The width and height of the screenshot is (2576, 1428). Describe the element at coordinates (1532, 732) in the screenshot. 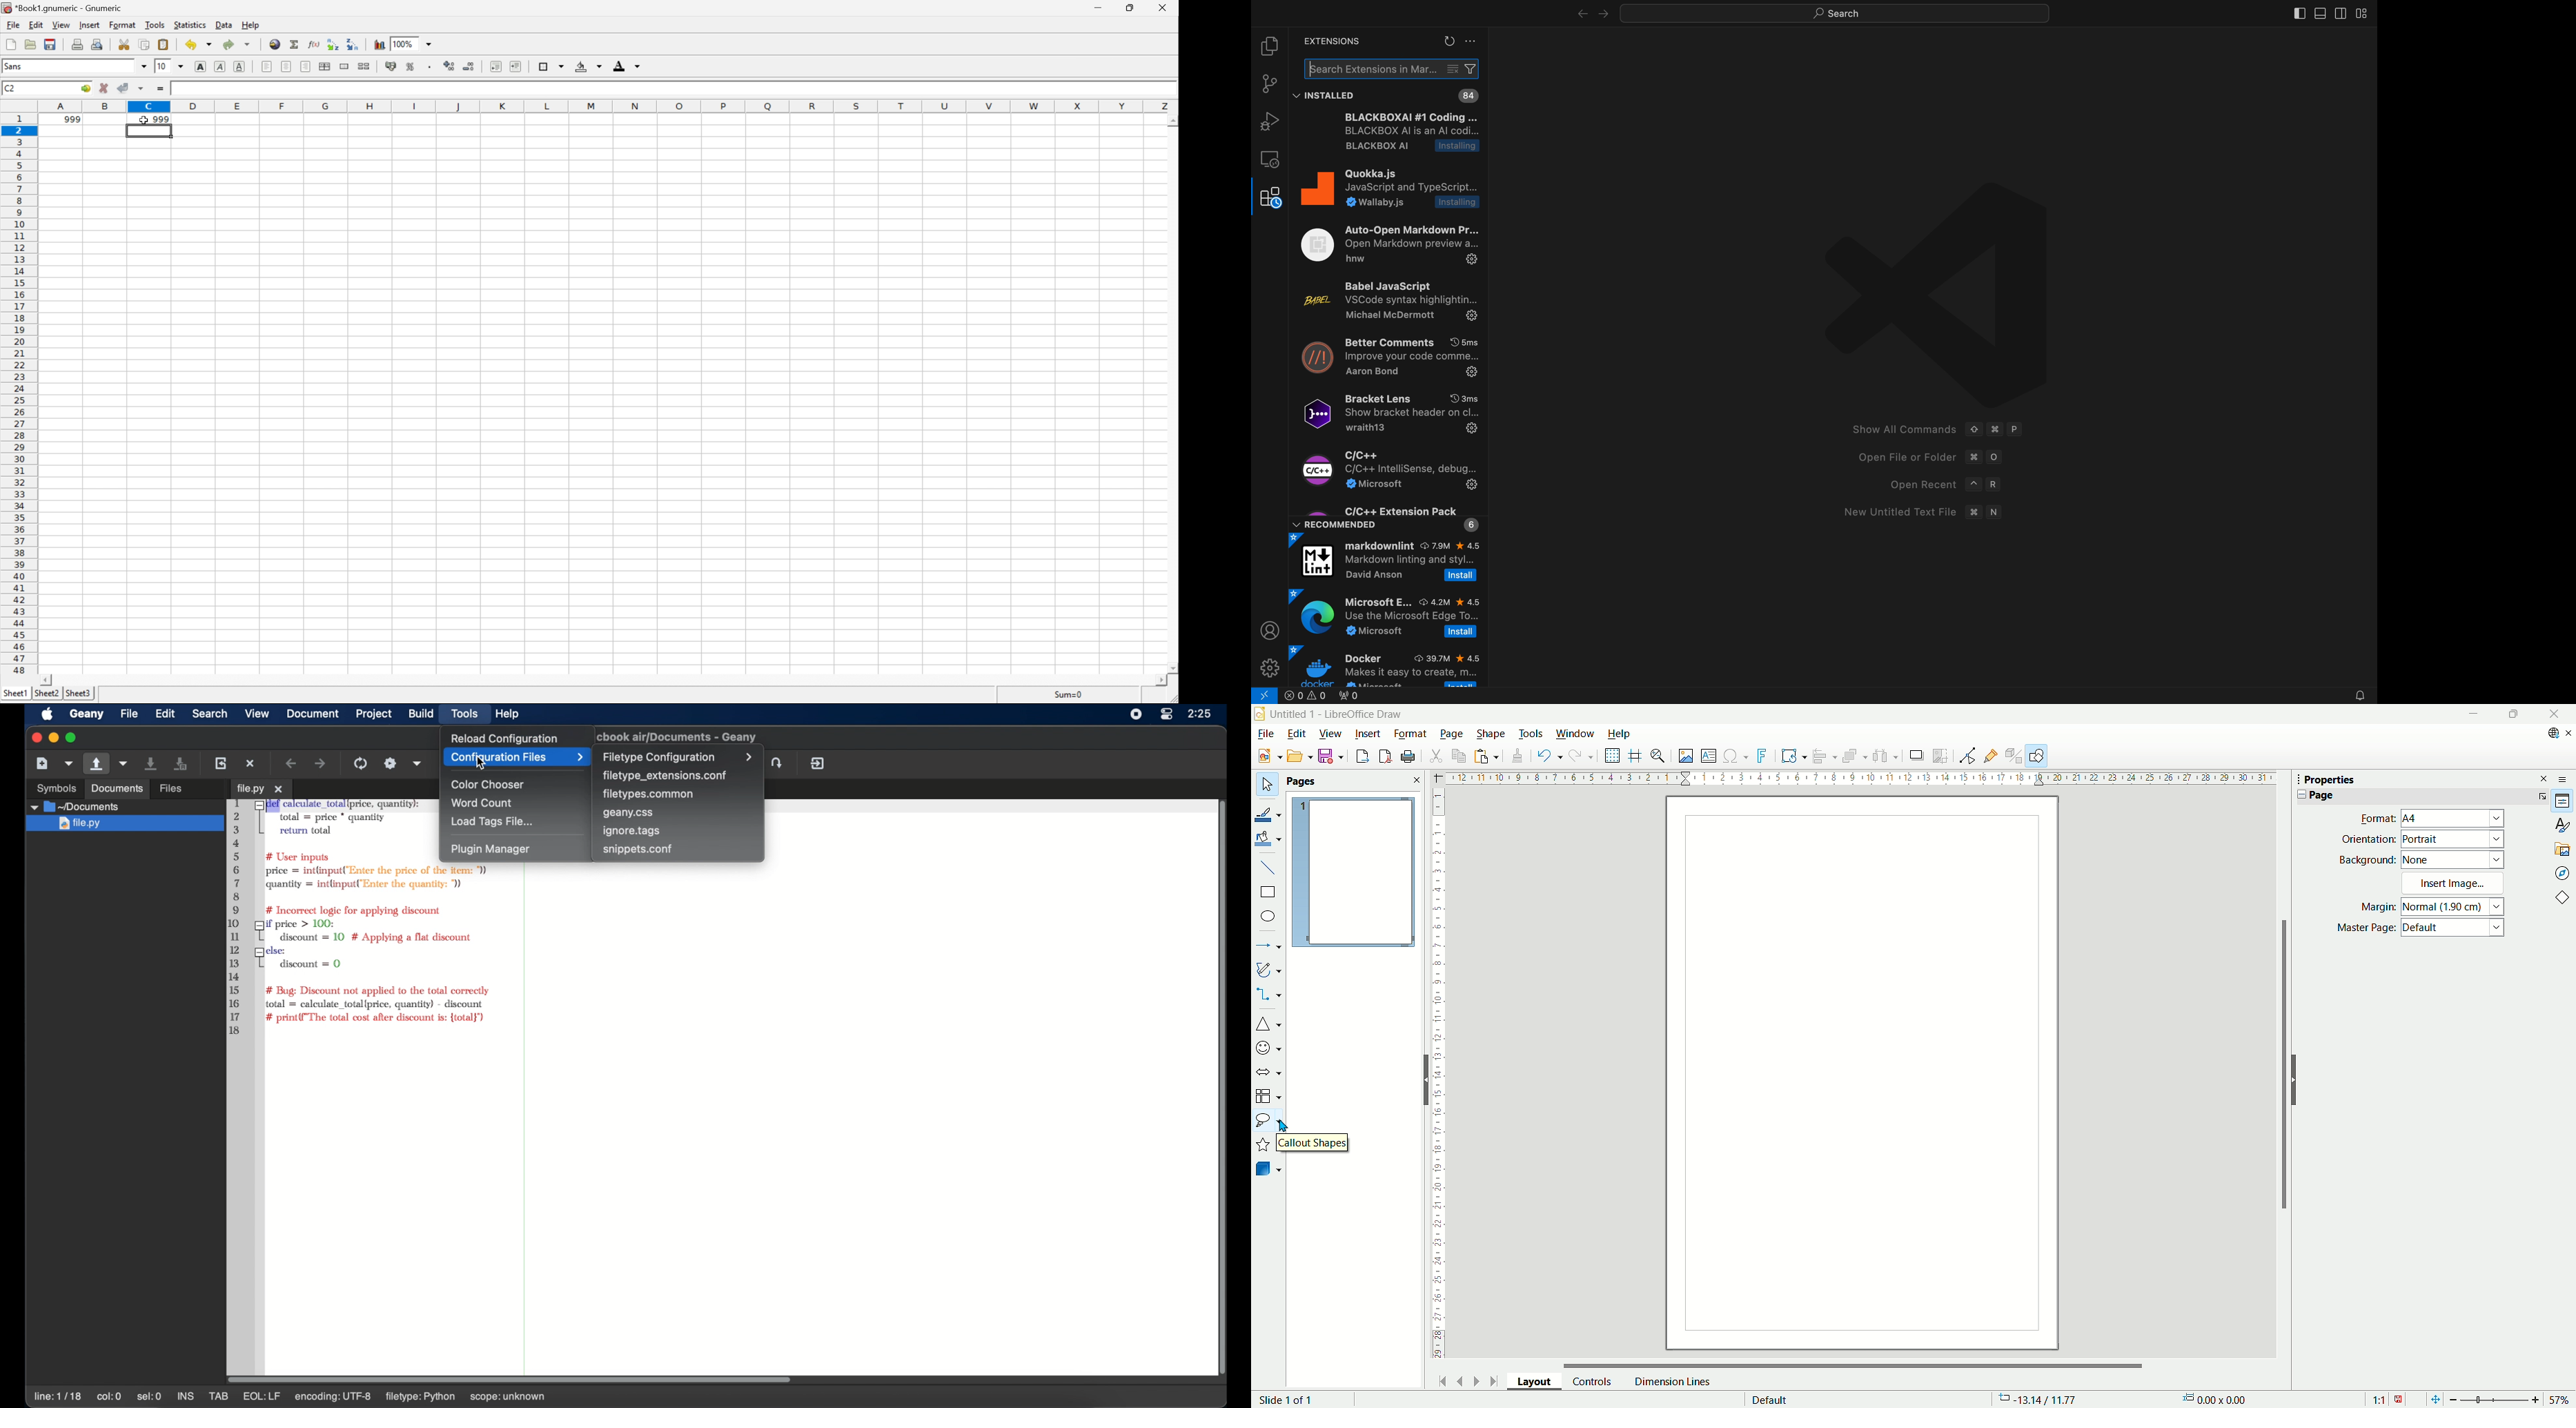

I see `tools` at that location.